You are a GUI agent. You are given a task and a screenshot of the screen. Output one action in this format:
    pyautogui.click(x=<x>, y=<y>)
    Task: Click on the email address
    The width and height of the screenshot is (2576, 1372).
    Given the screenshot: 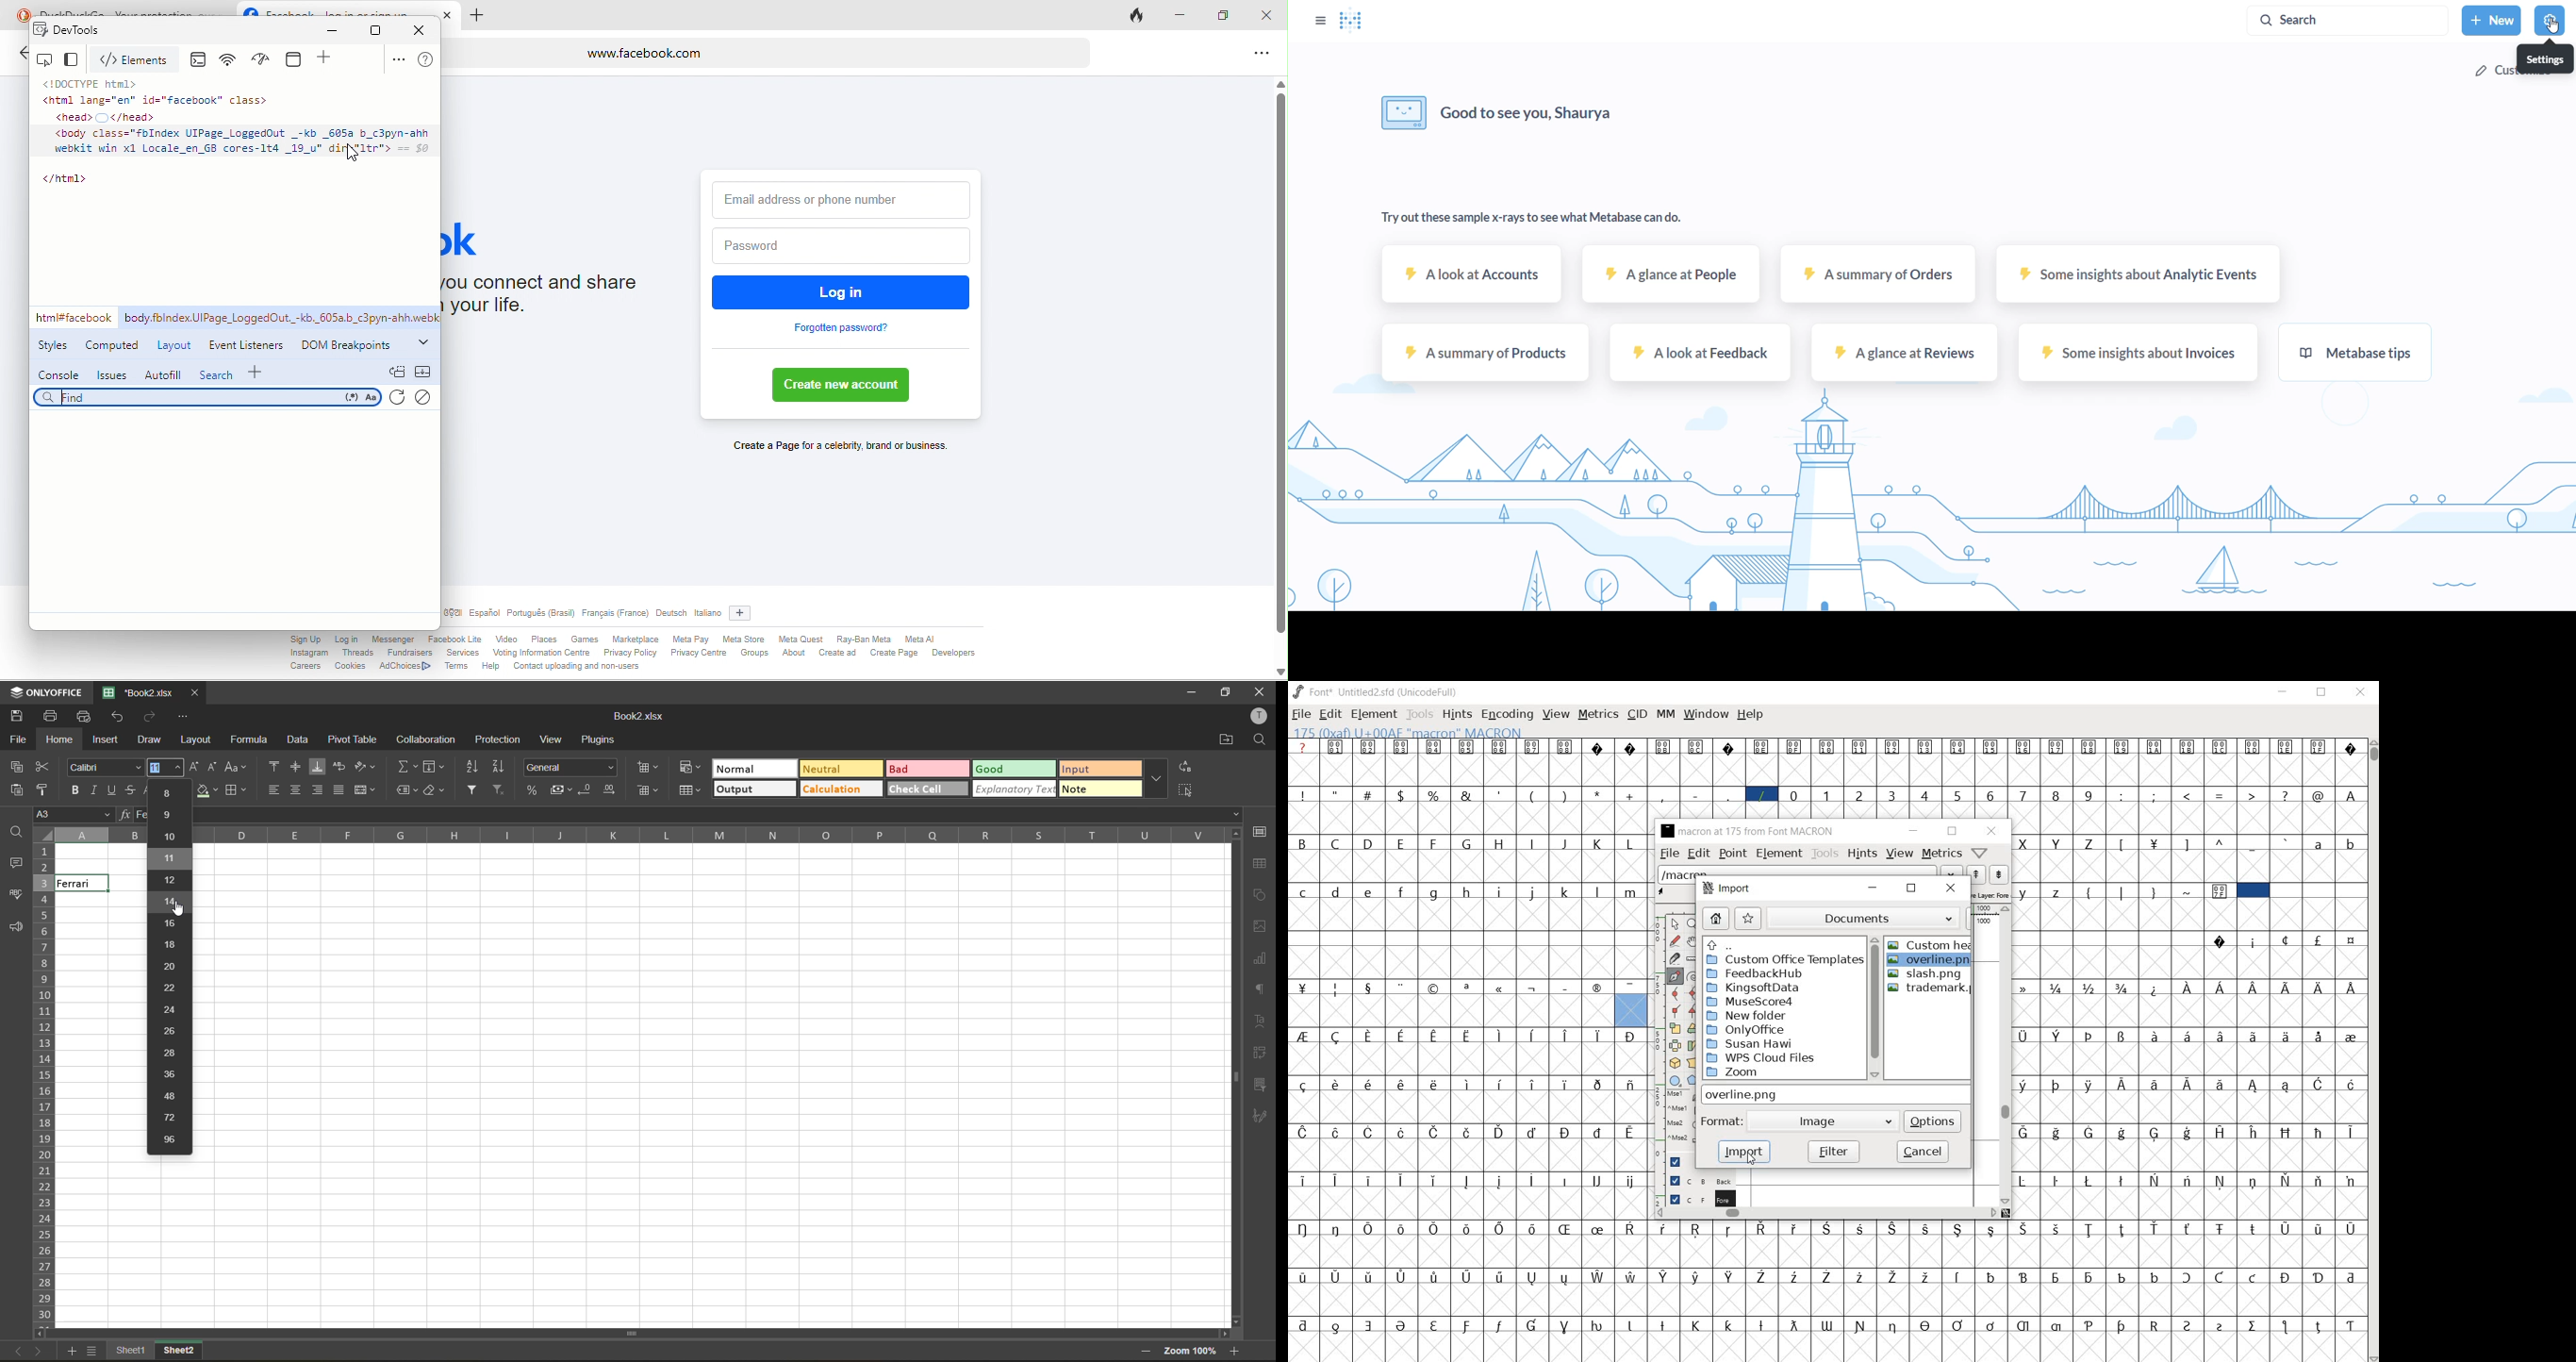 What is the action you would take?
    pyautogui.click(x=842, y=196)
    